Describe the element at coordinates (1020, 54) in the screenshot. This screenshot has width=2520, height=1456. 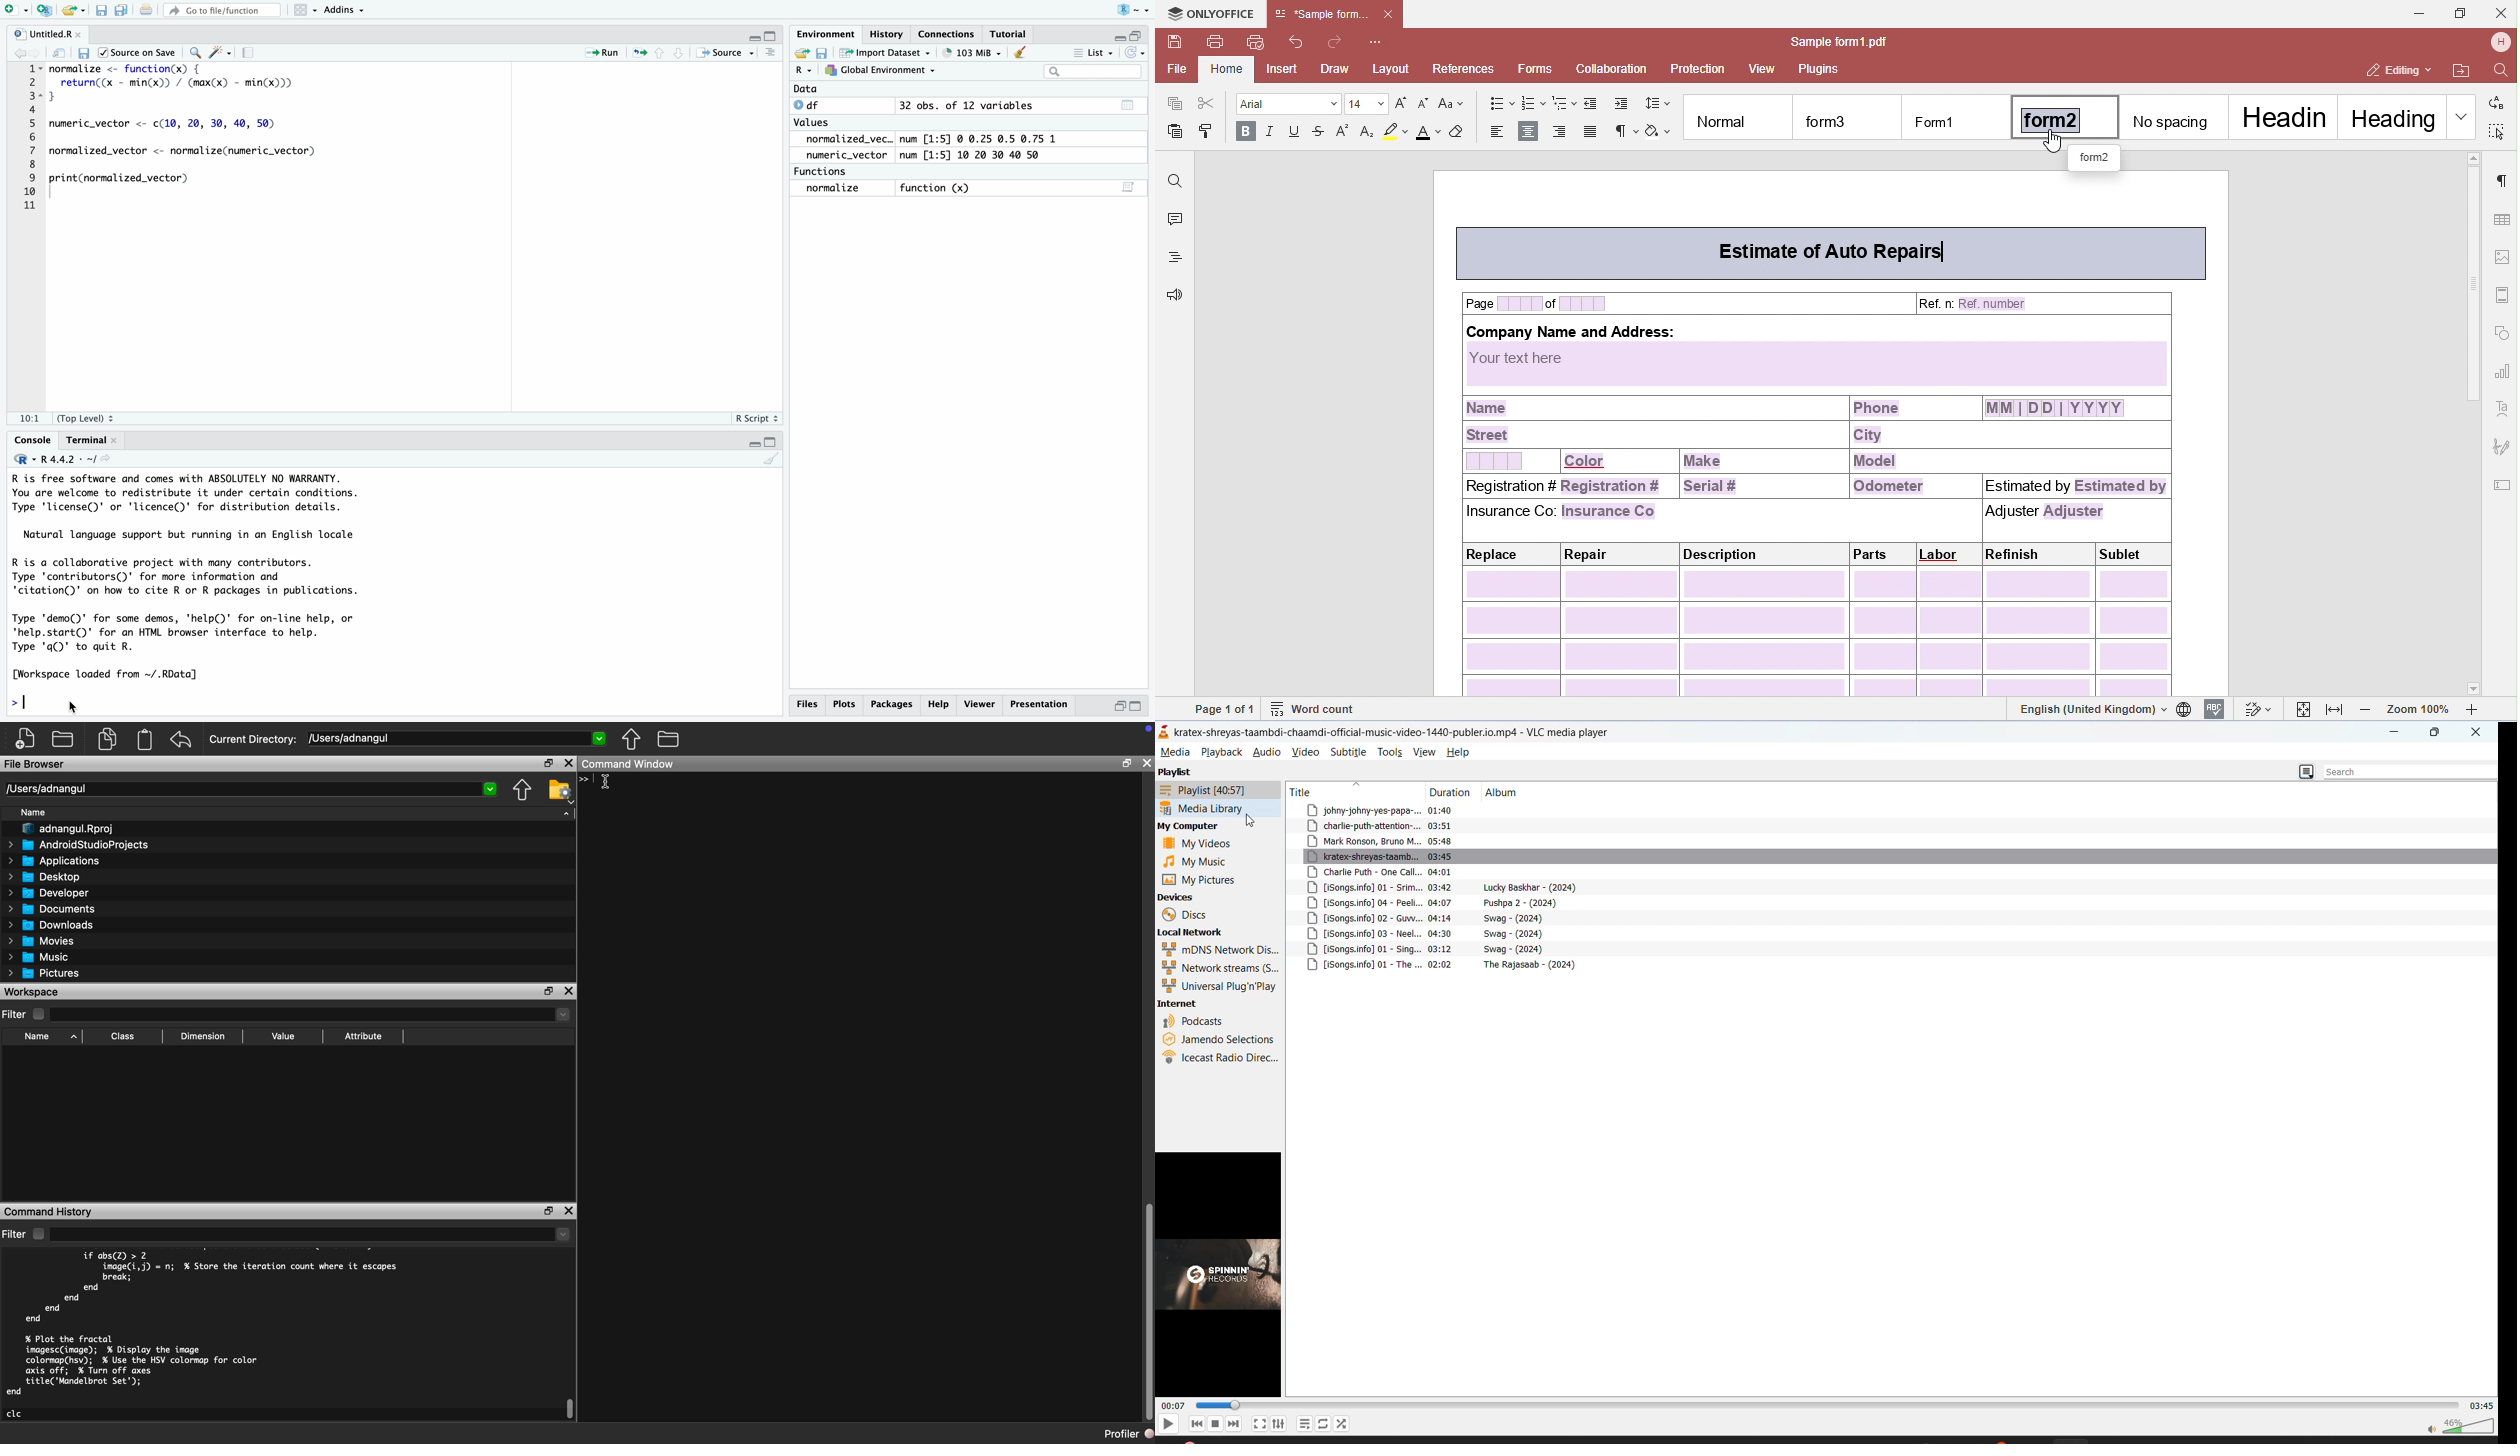
I see `Clear console (Ctrl + R)` at that location.